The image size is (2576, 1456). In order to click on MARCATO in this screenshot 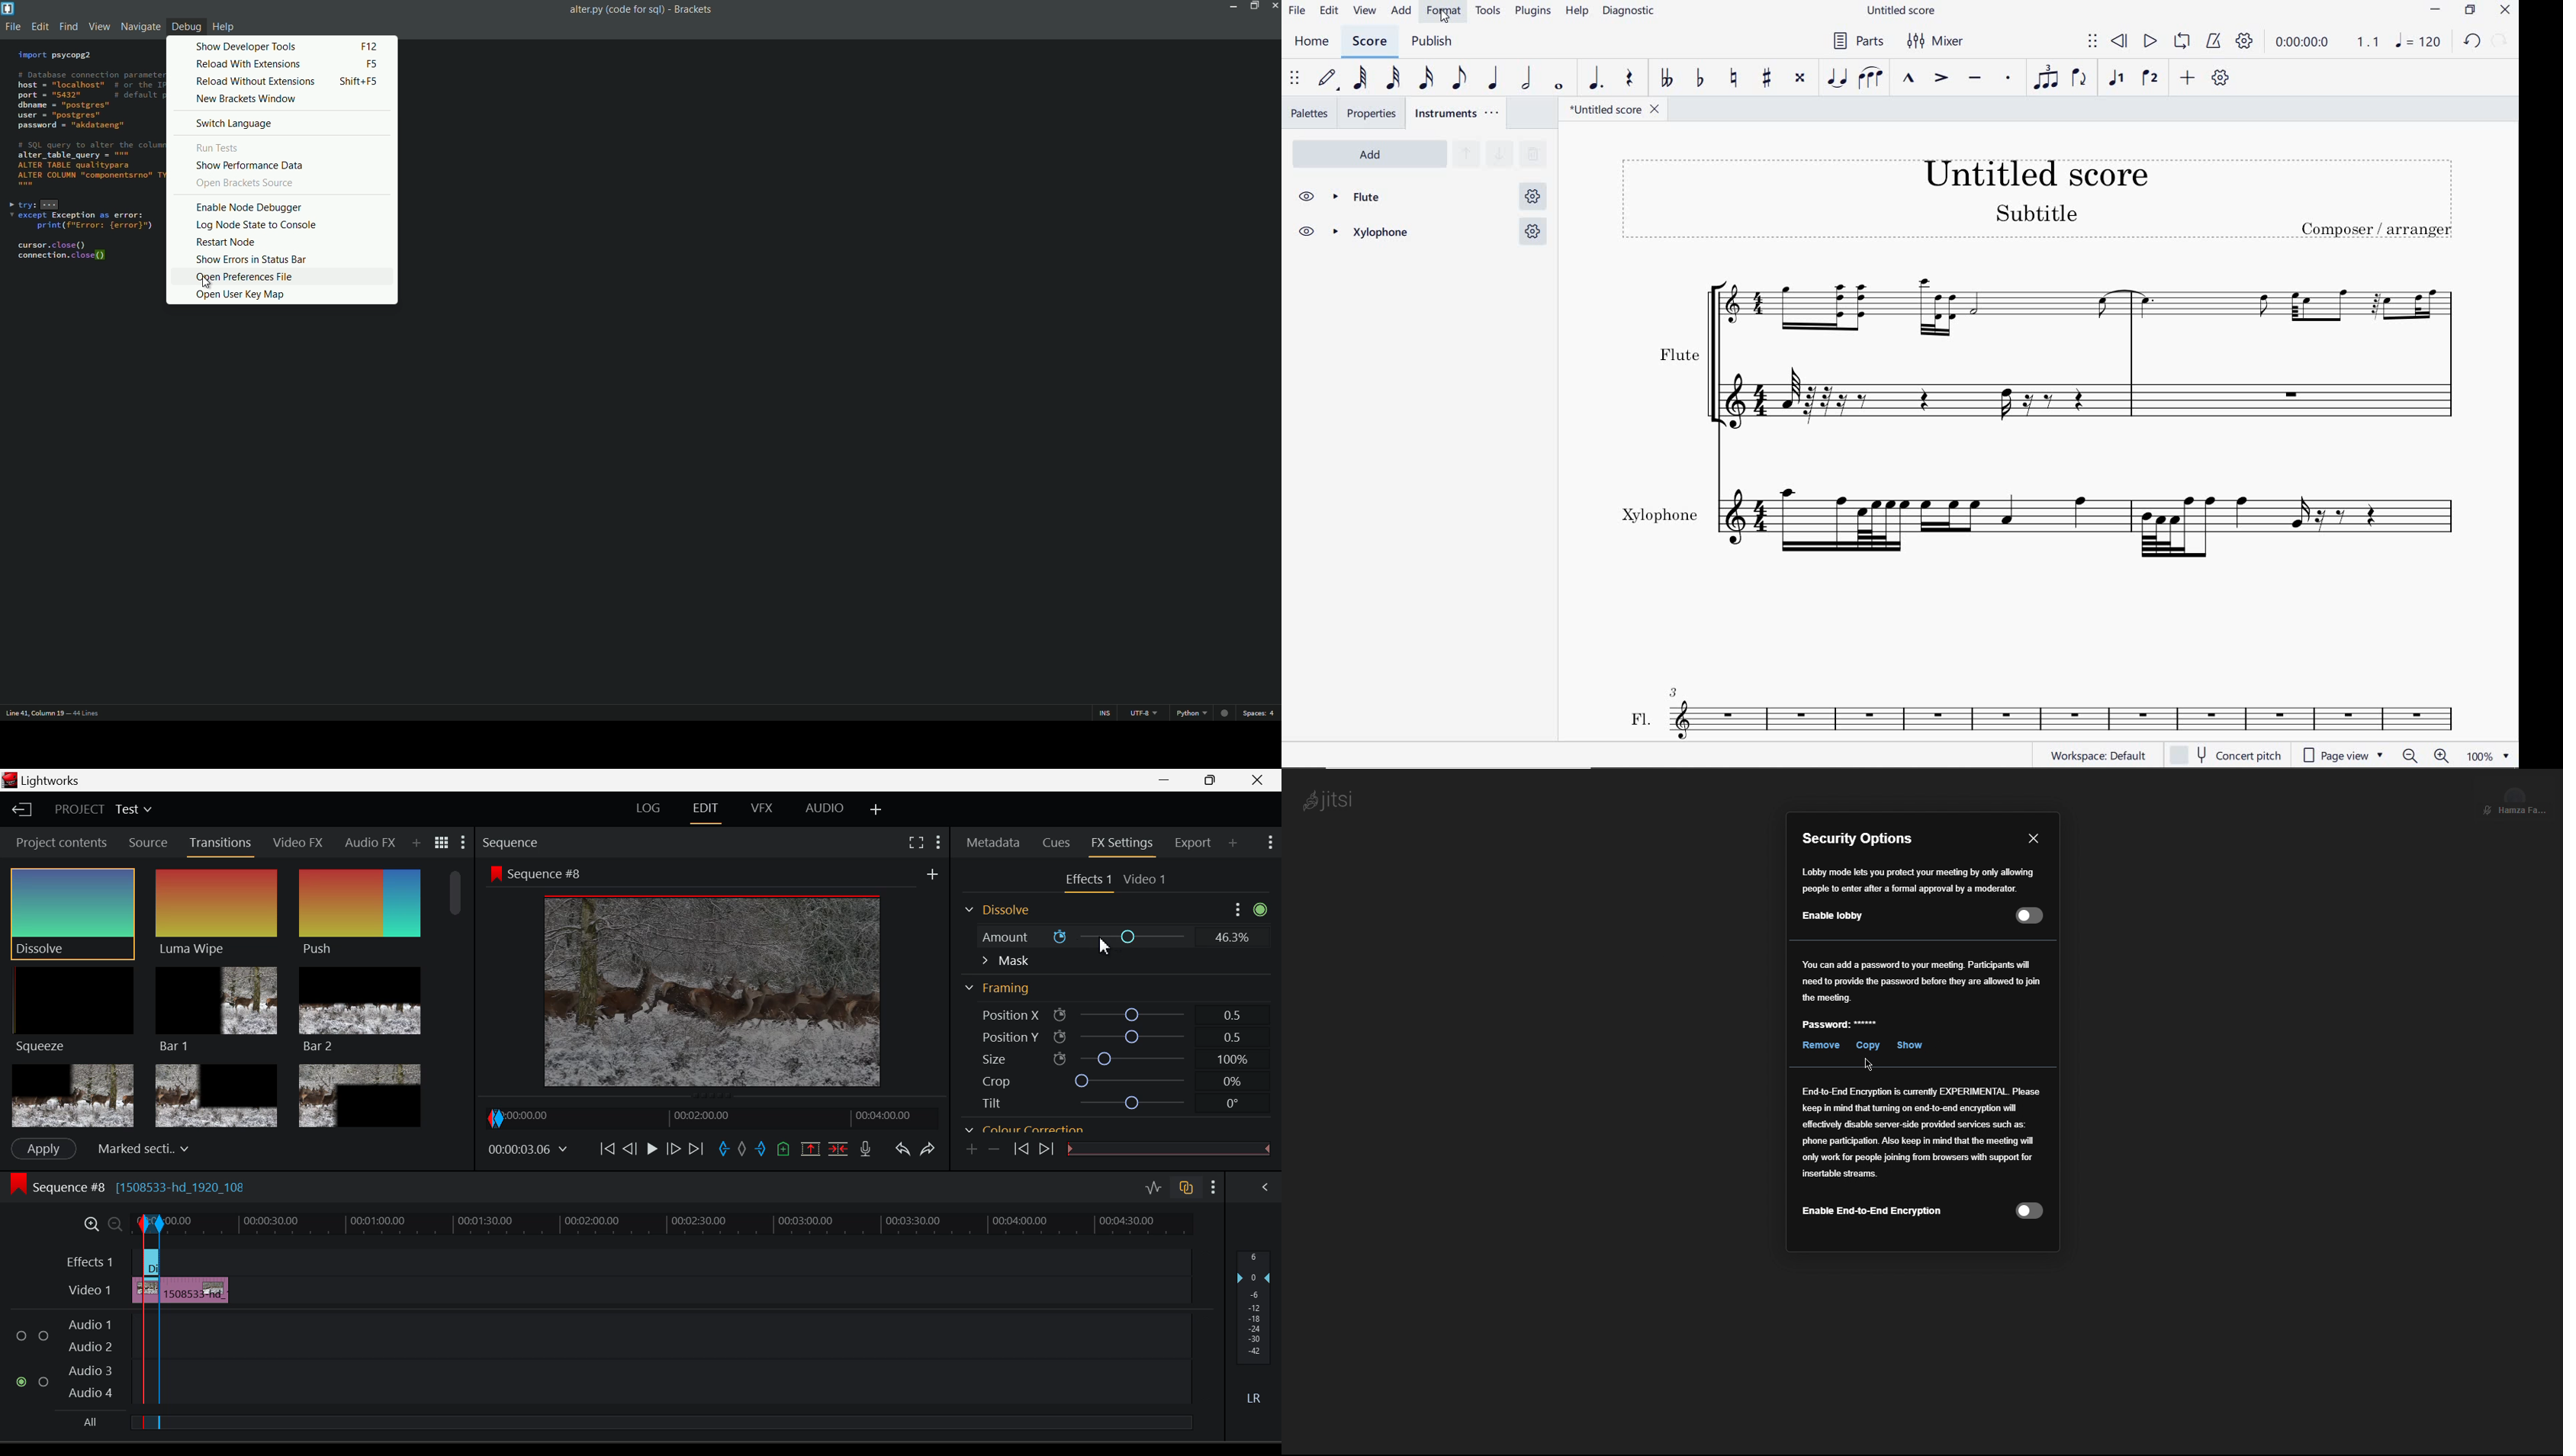, I will do `click(1909, 78)`.